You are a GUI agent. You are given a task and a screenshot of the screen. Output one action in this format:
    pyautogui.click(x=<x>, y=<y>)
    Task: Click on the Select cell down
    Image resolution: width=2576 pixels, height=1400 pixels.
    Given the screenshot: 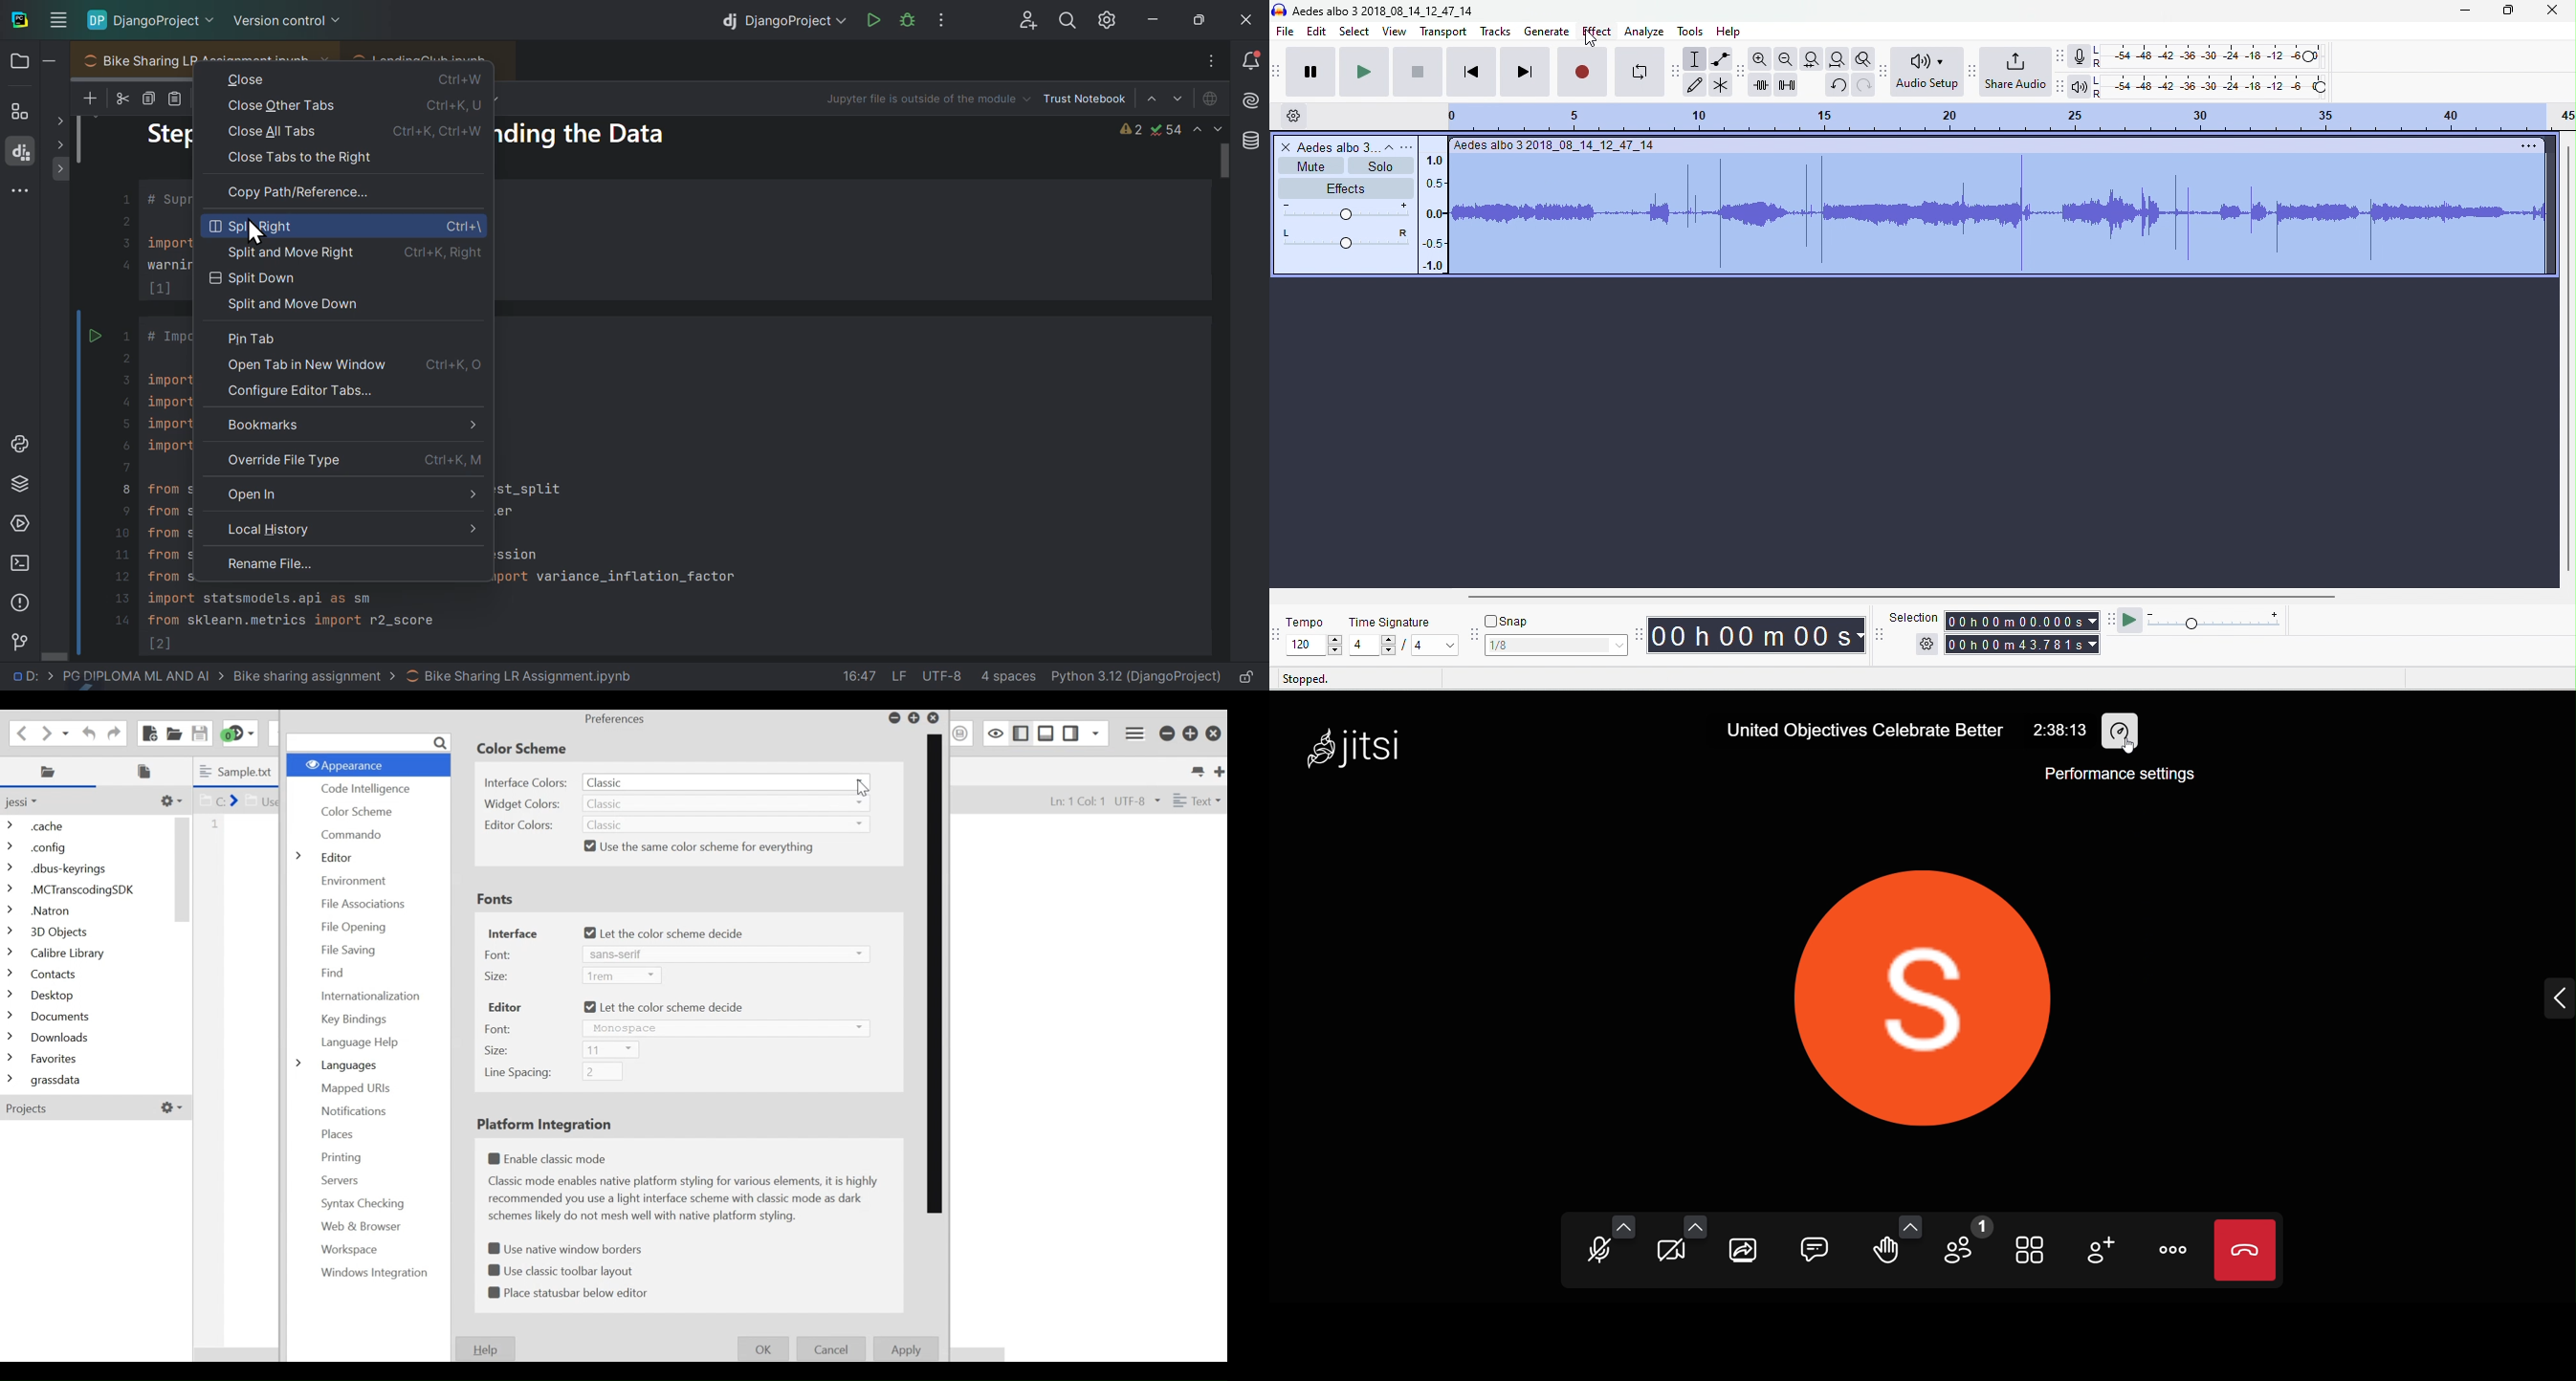 What is the action you would take?
    pyautogui.click(x=1175, y=101)
    